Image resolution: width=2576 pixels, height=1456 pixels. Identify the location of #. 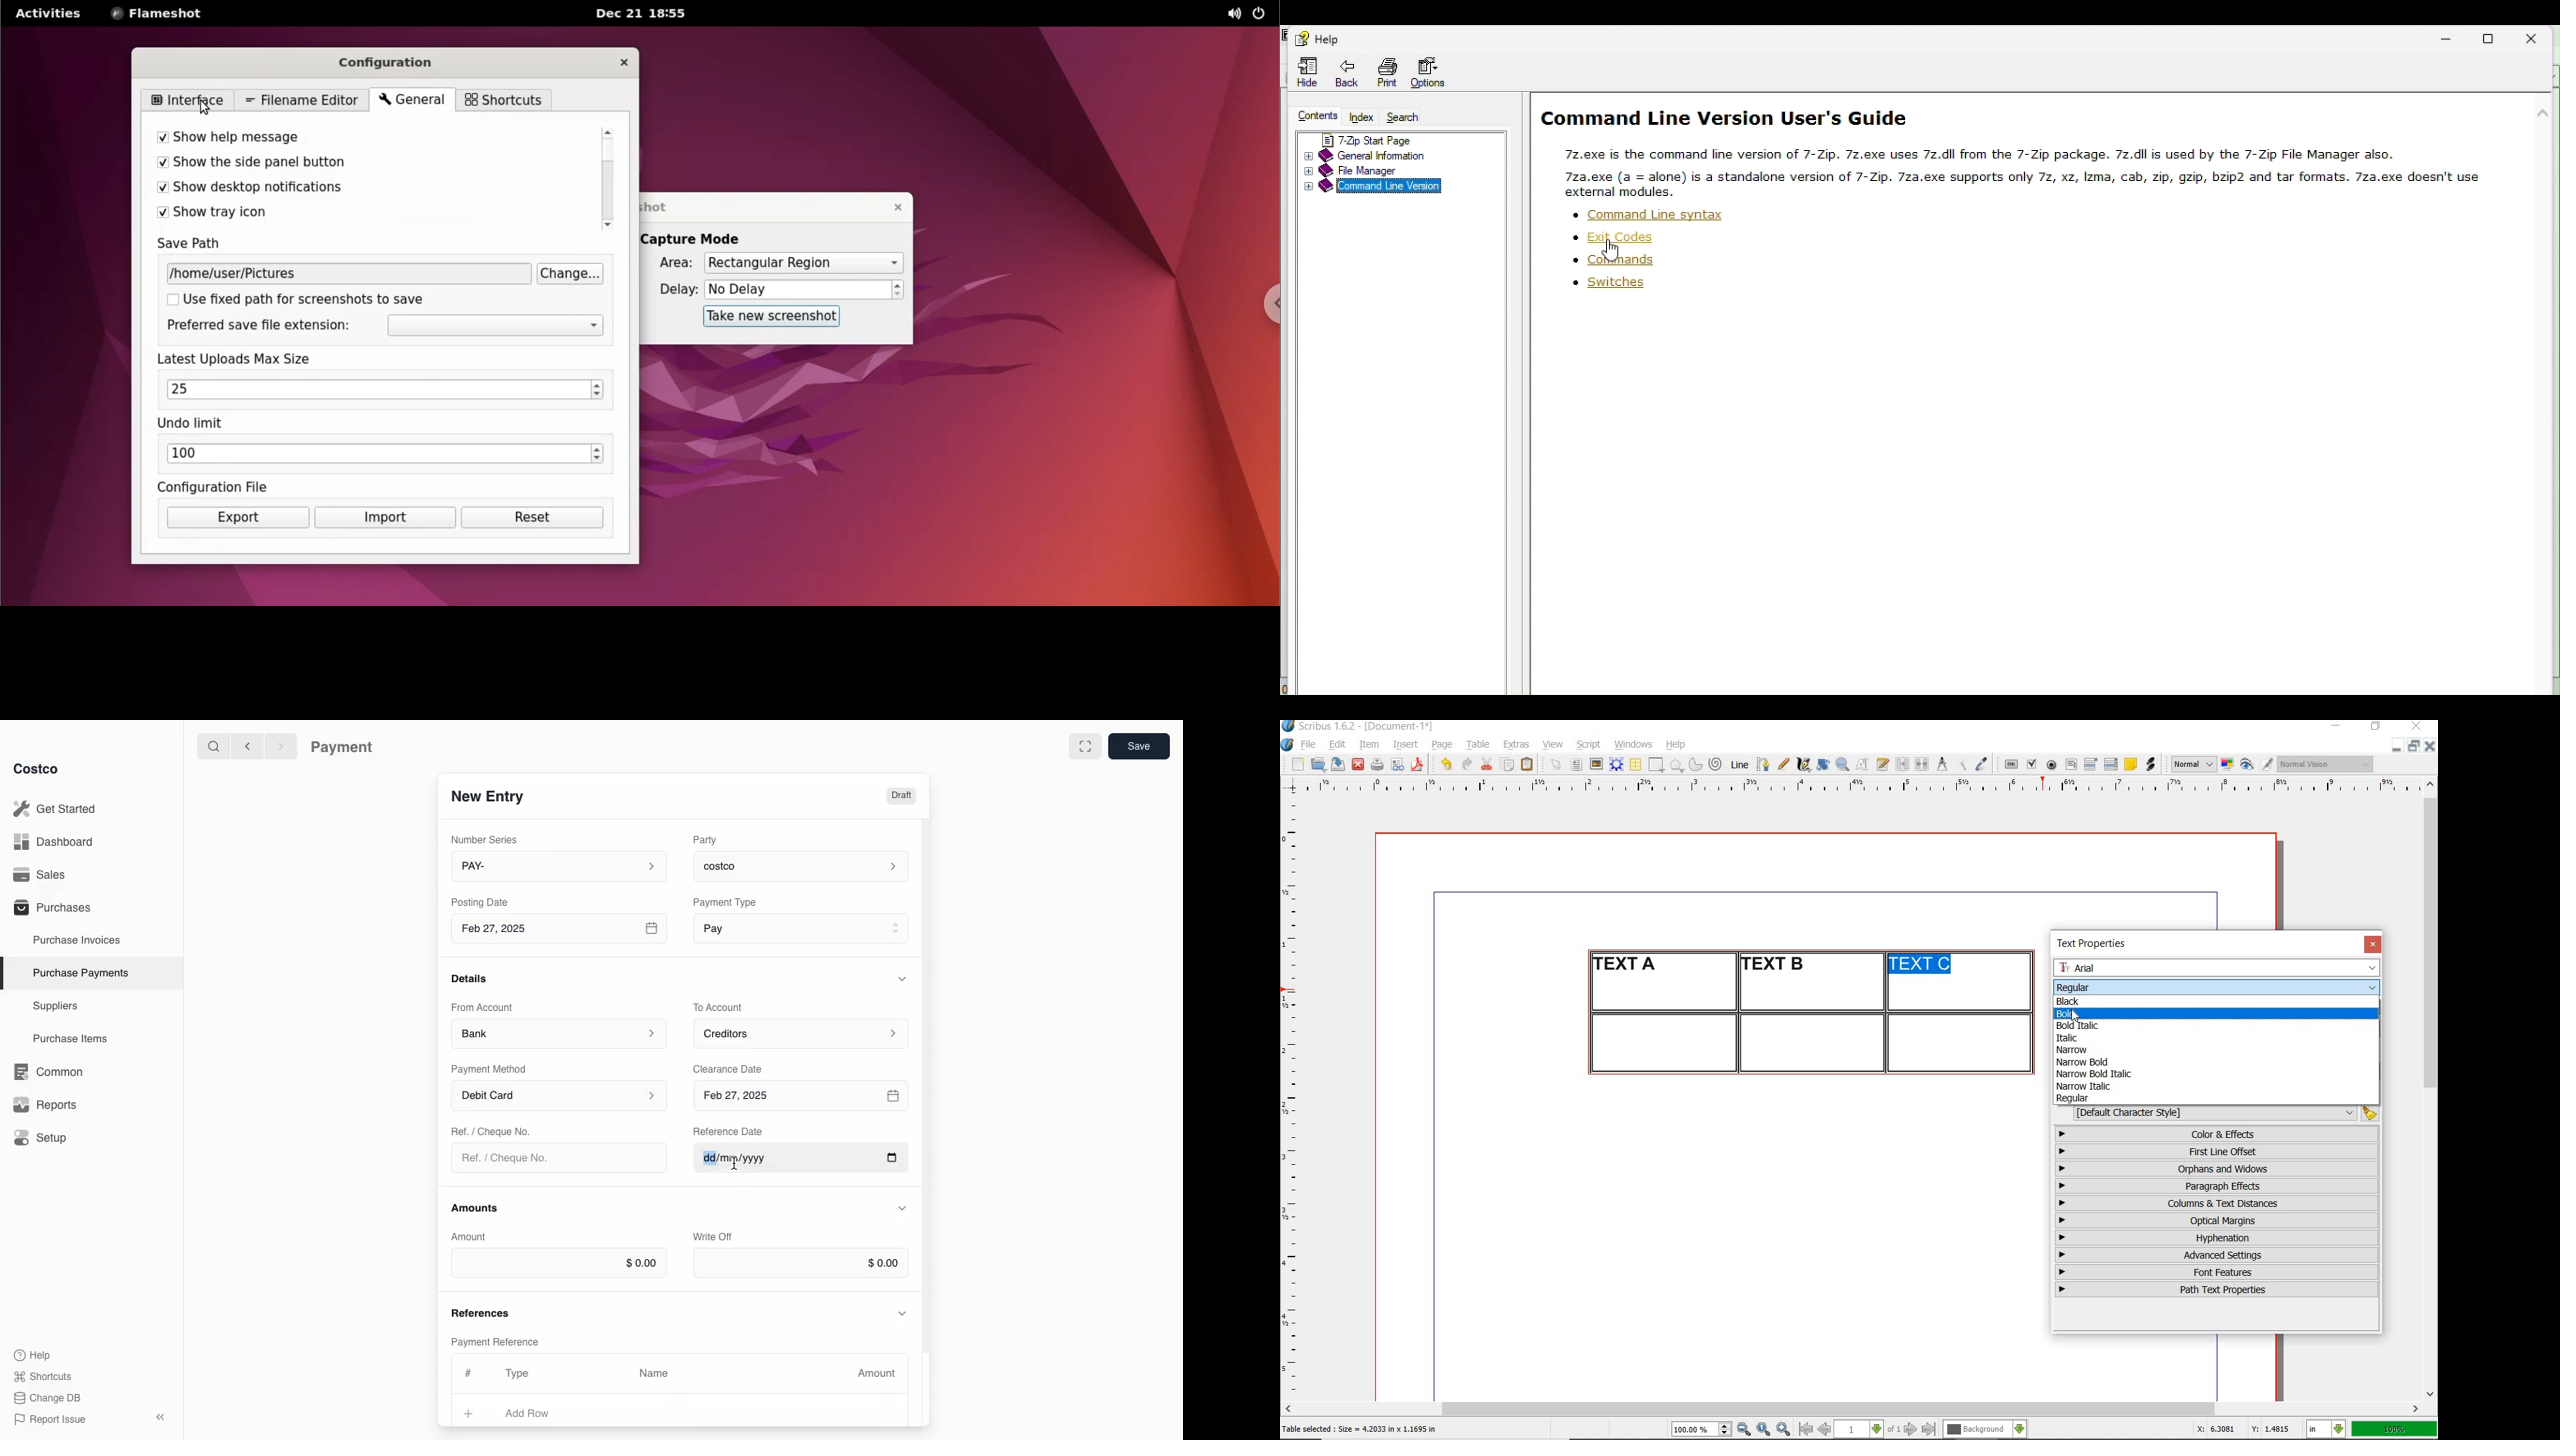
(466, 1371).